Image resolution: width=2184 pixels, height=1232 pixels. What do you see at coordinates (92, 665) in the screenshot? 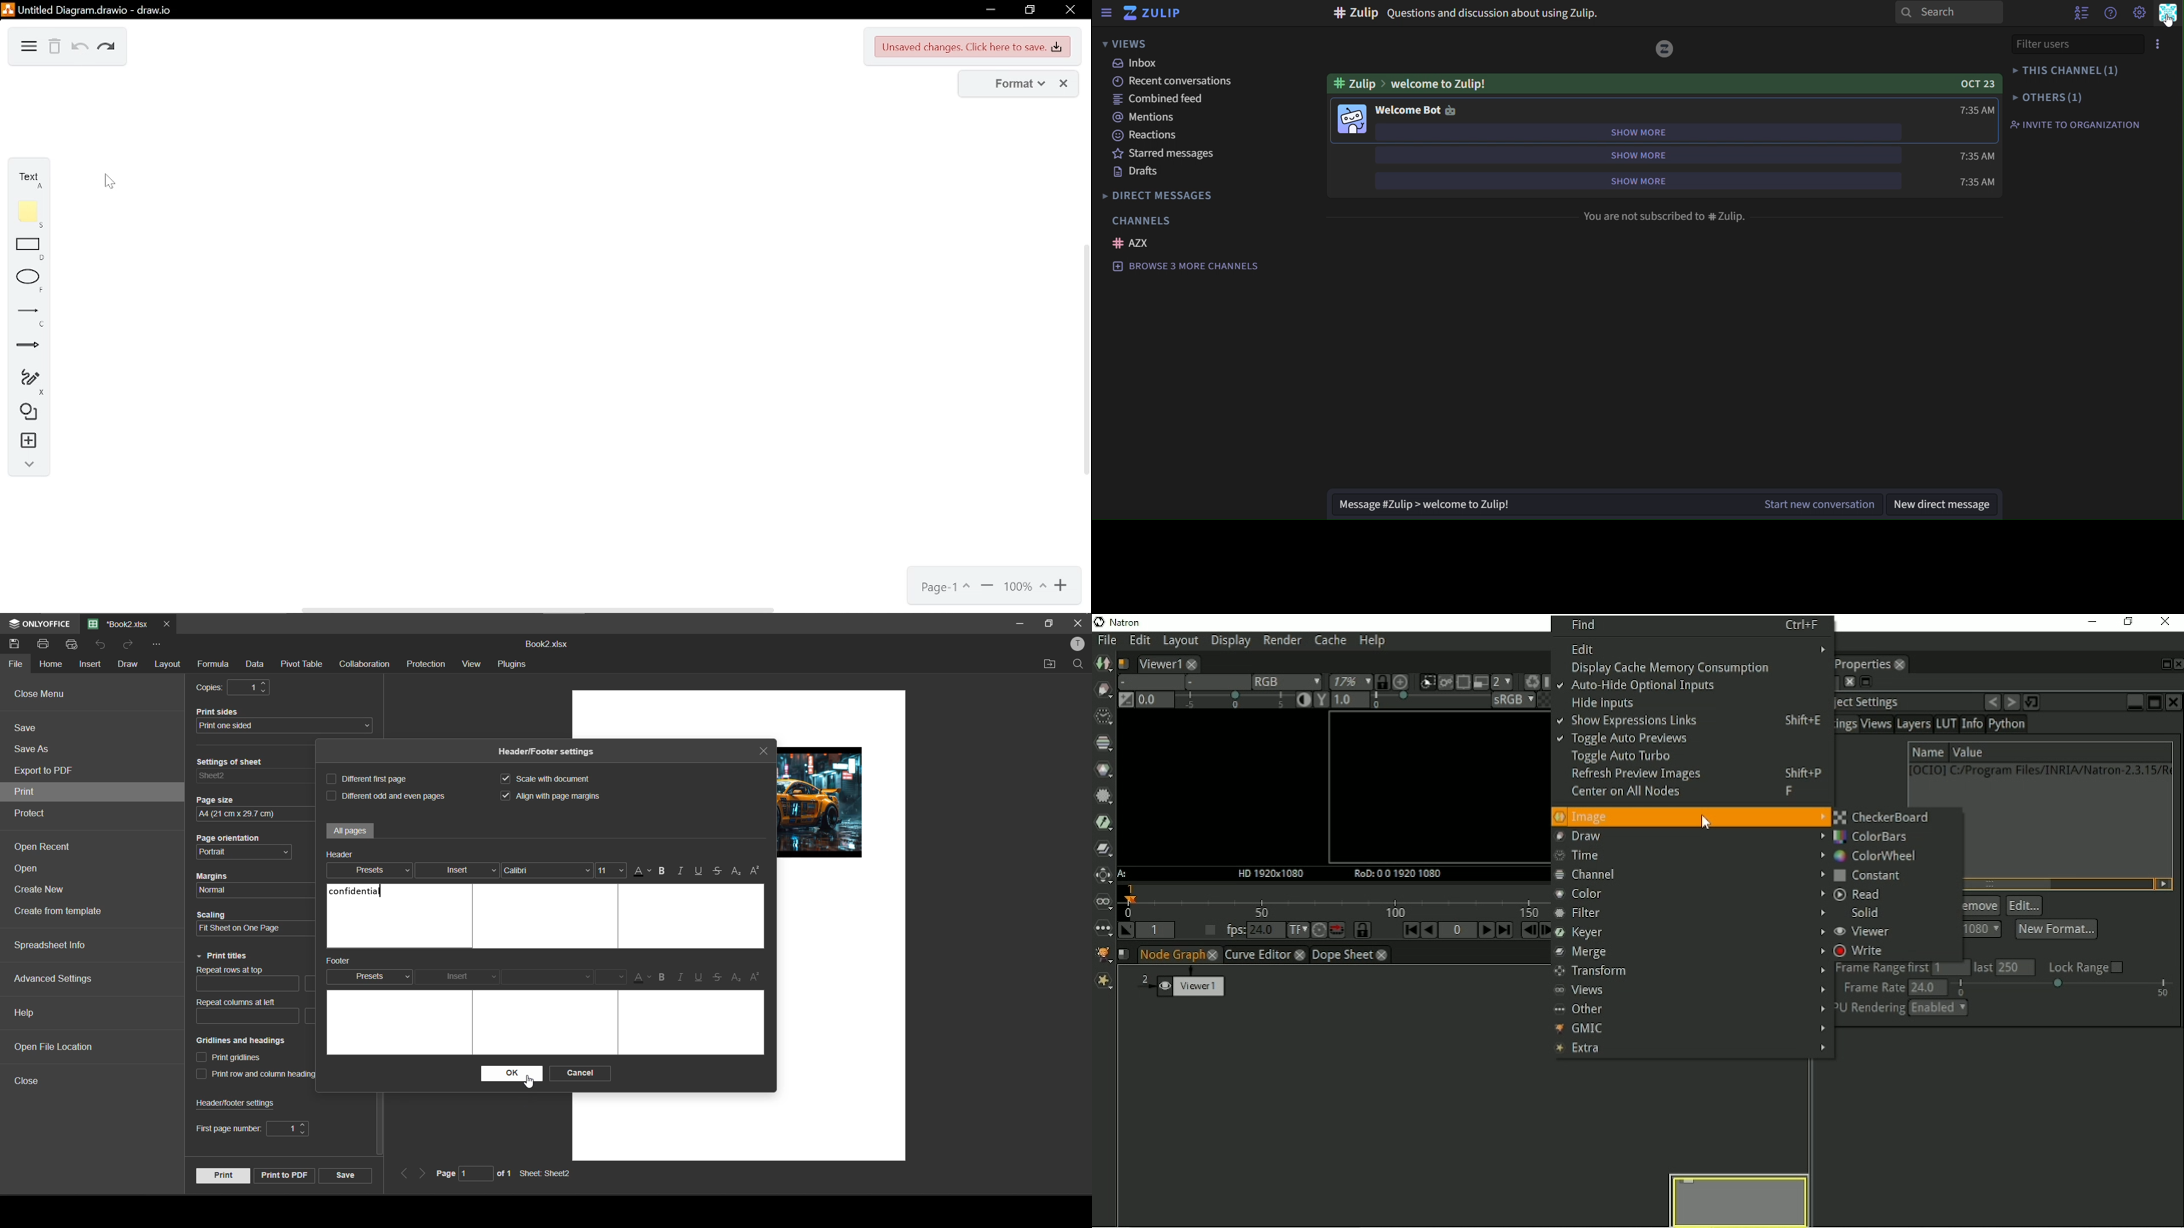
I see `insert` at bounding box center [92, 665].